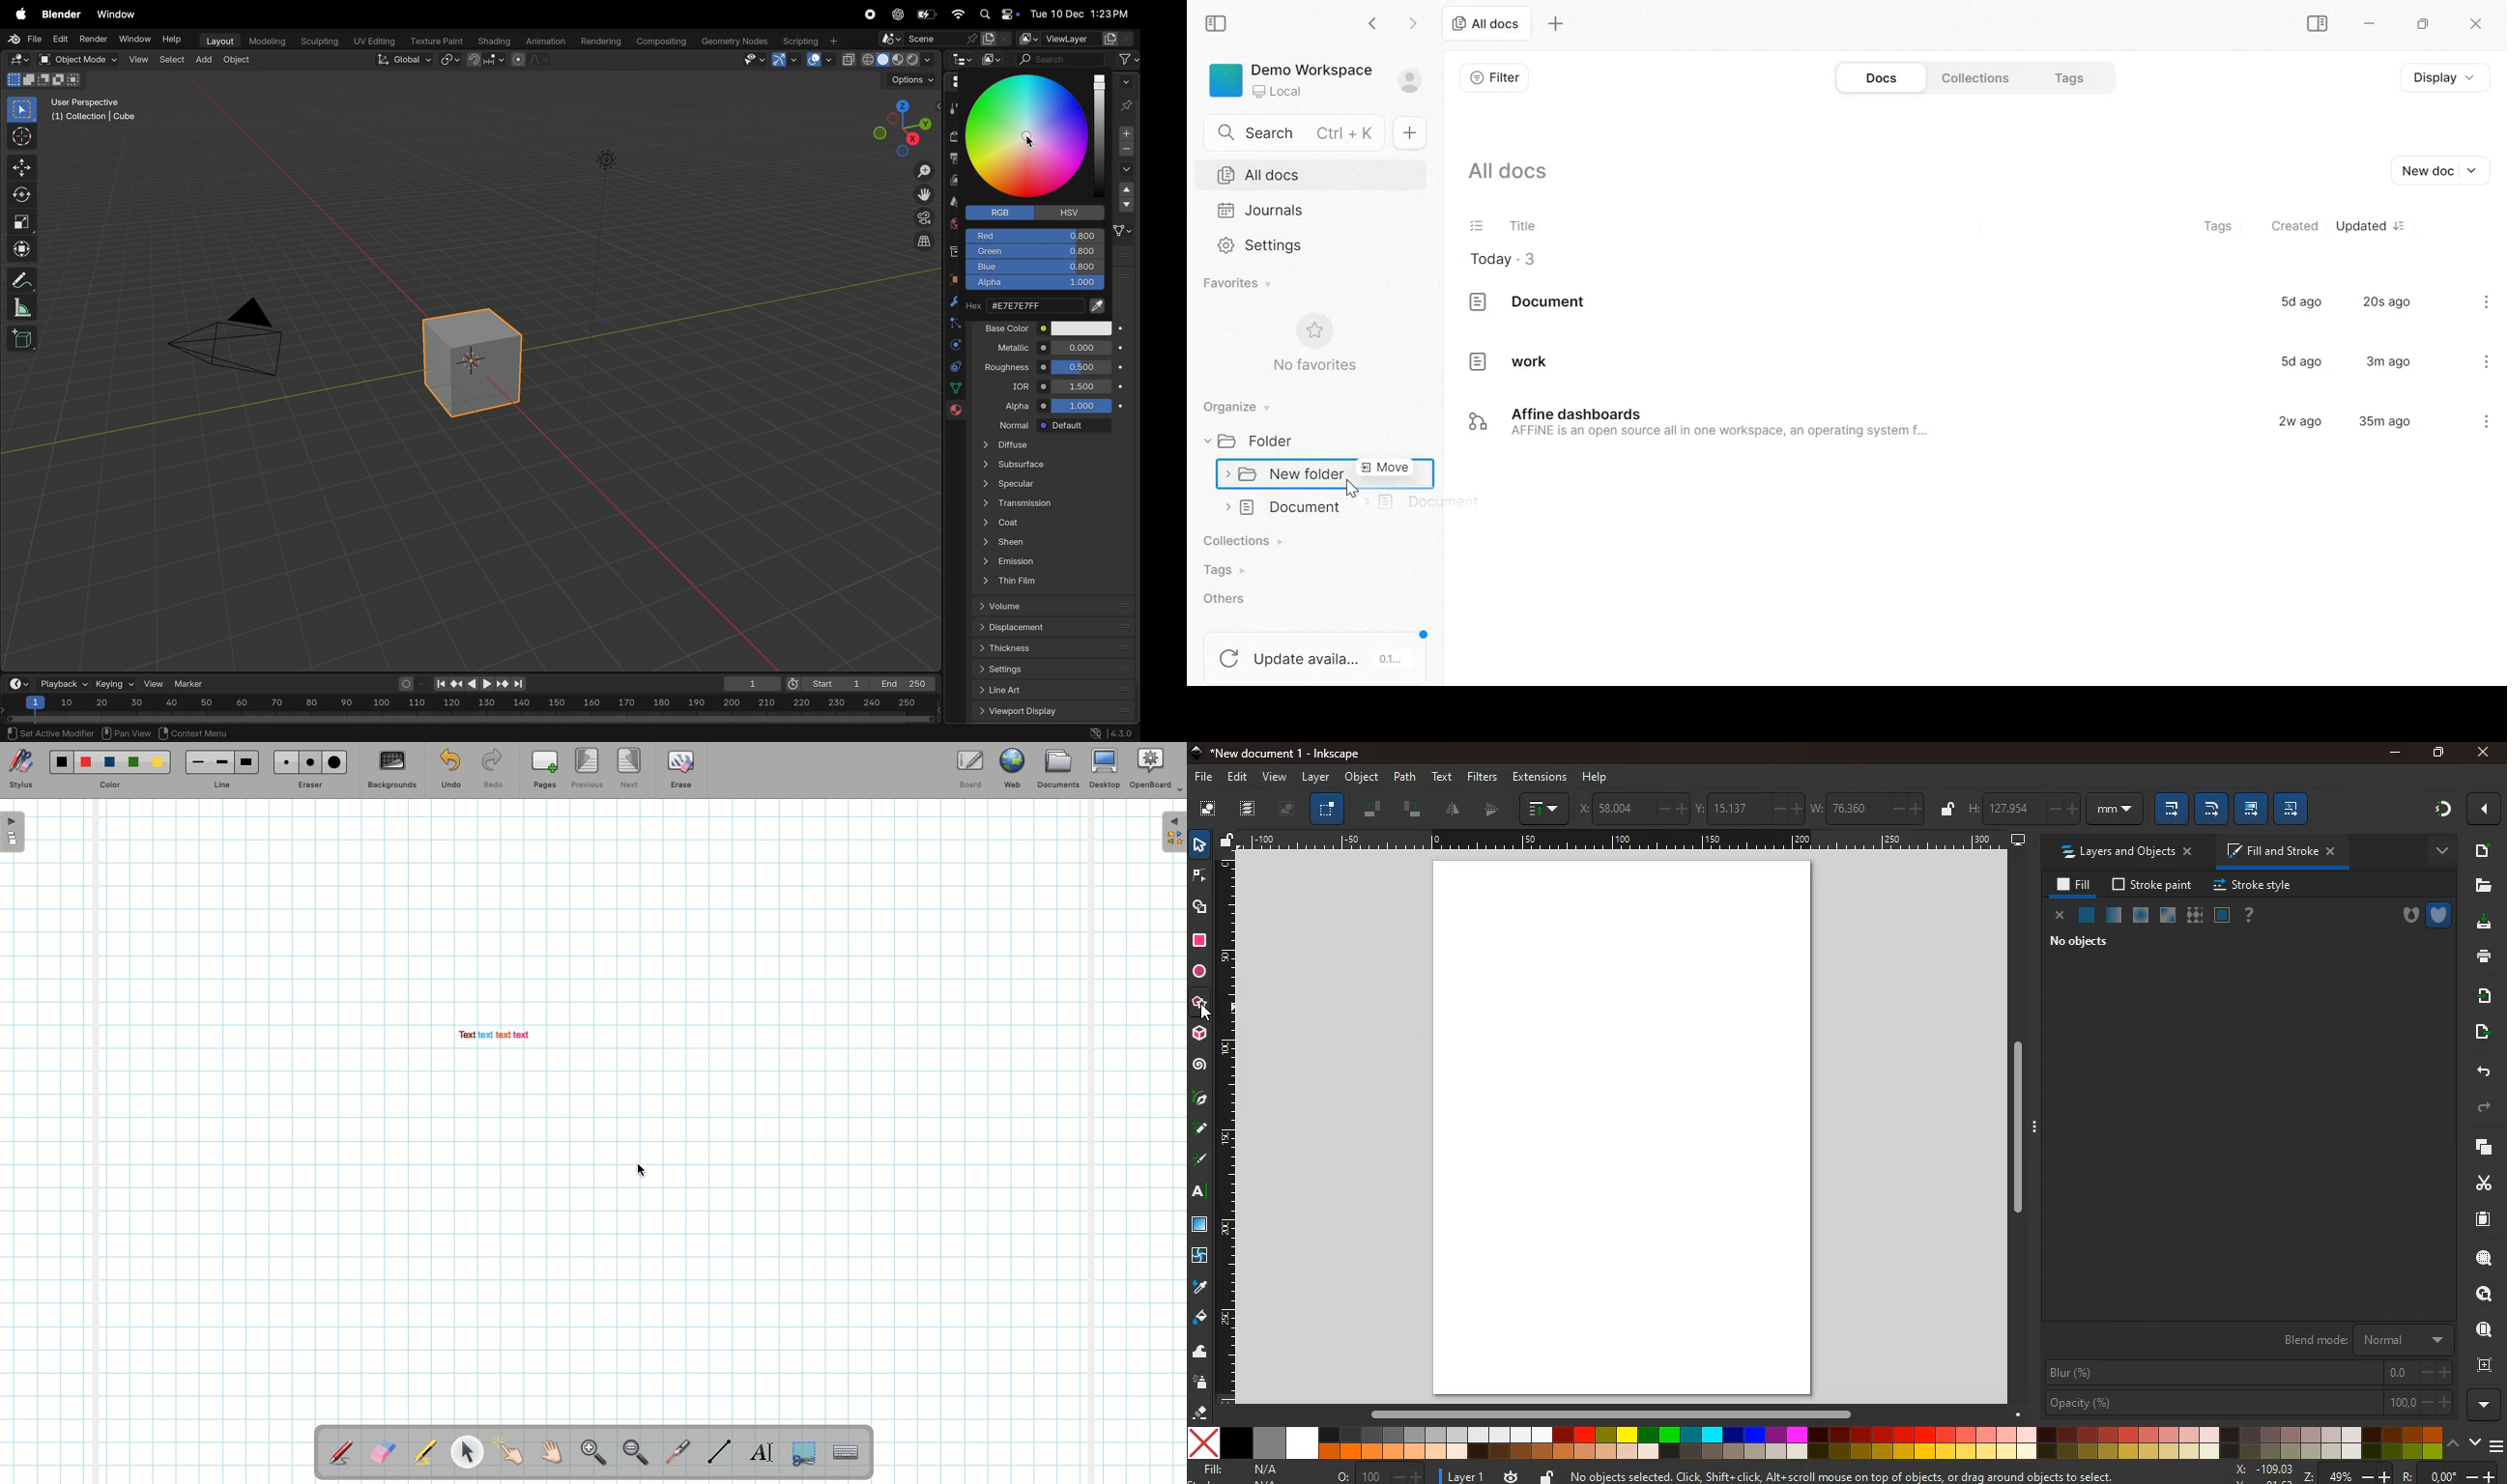 The width and height of the screenshot is (2520, 1484). I want to click on stroke paint, so click(2153, 883).